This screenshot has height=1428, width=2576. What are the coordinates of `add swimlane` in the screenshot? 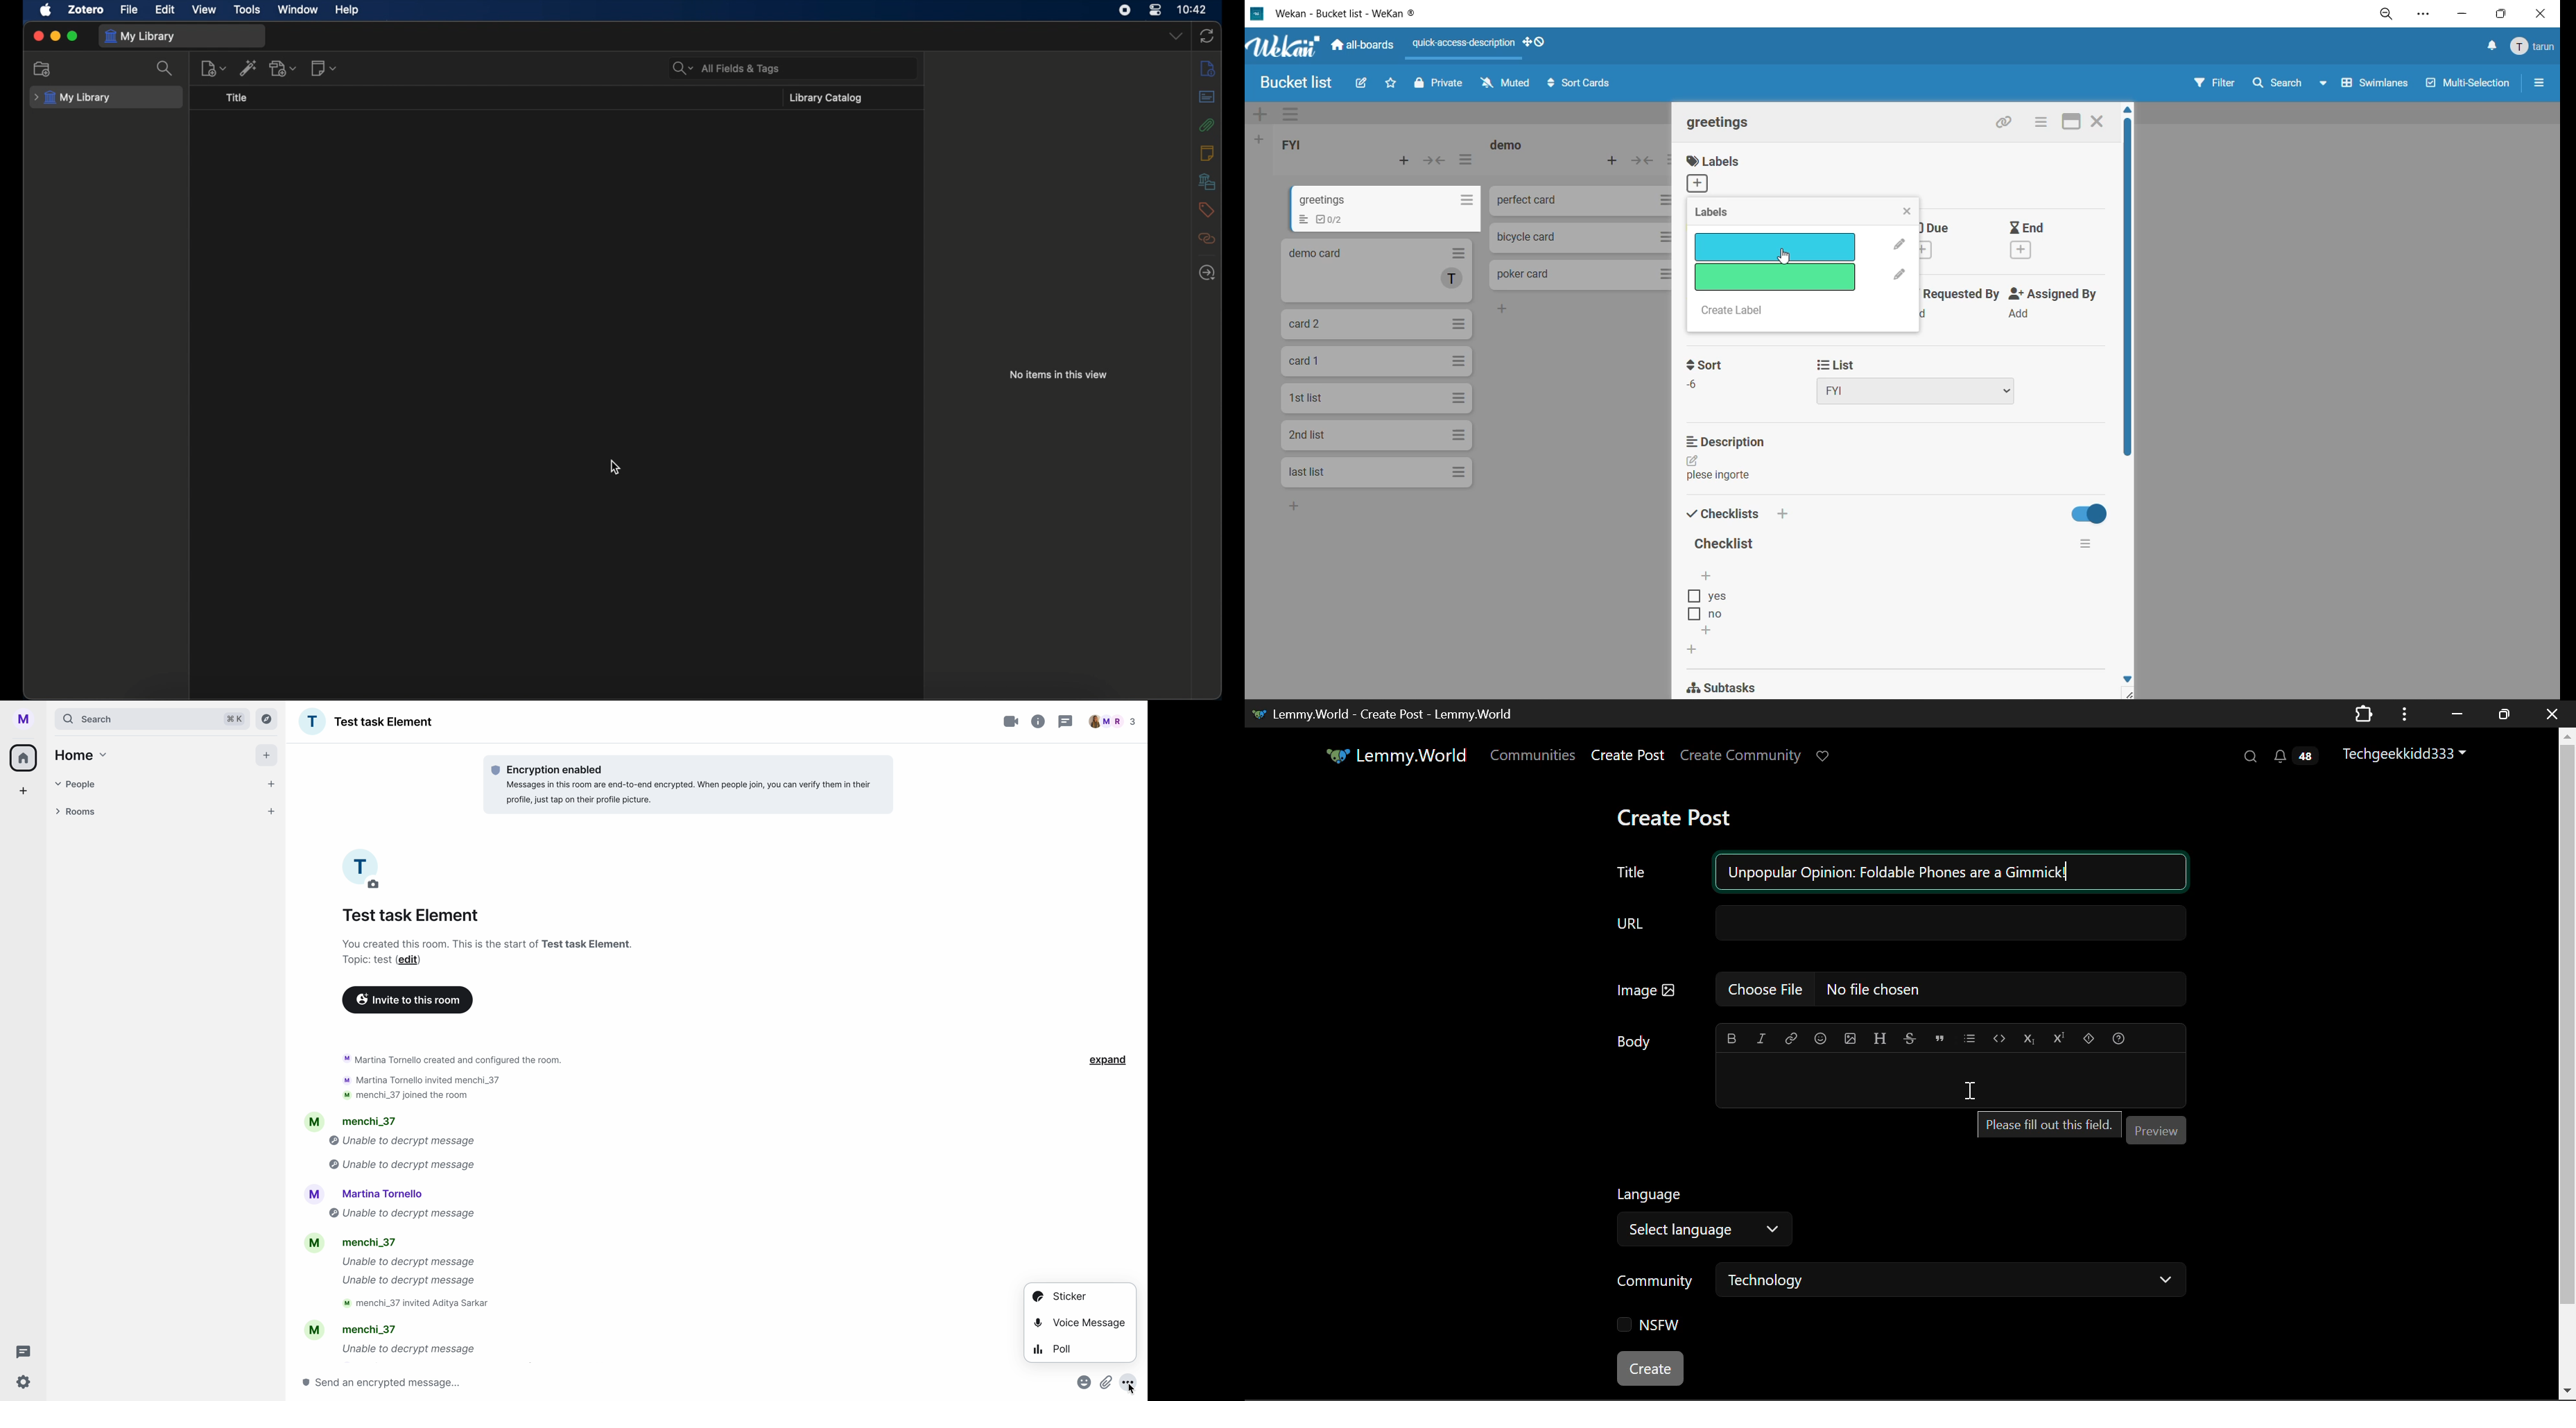 It's located at (1262, 114).